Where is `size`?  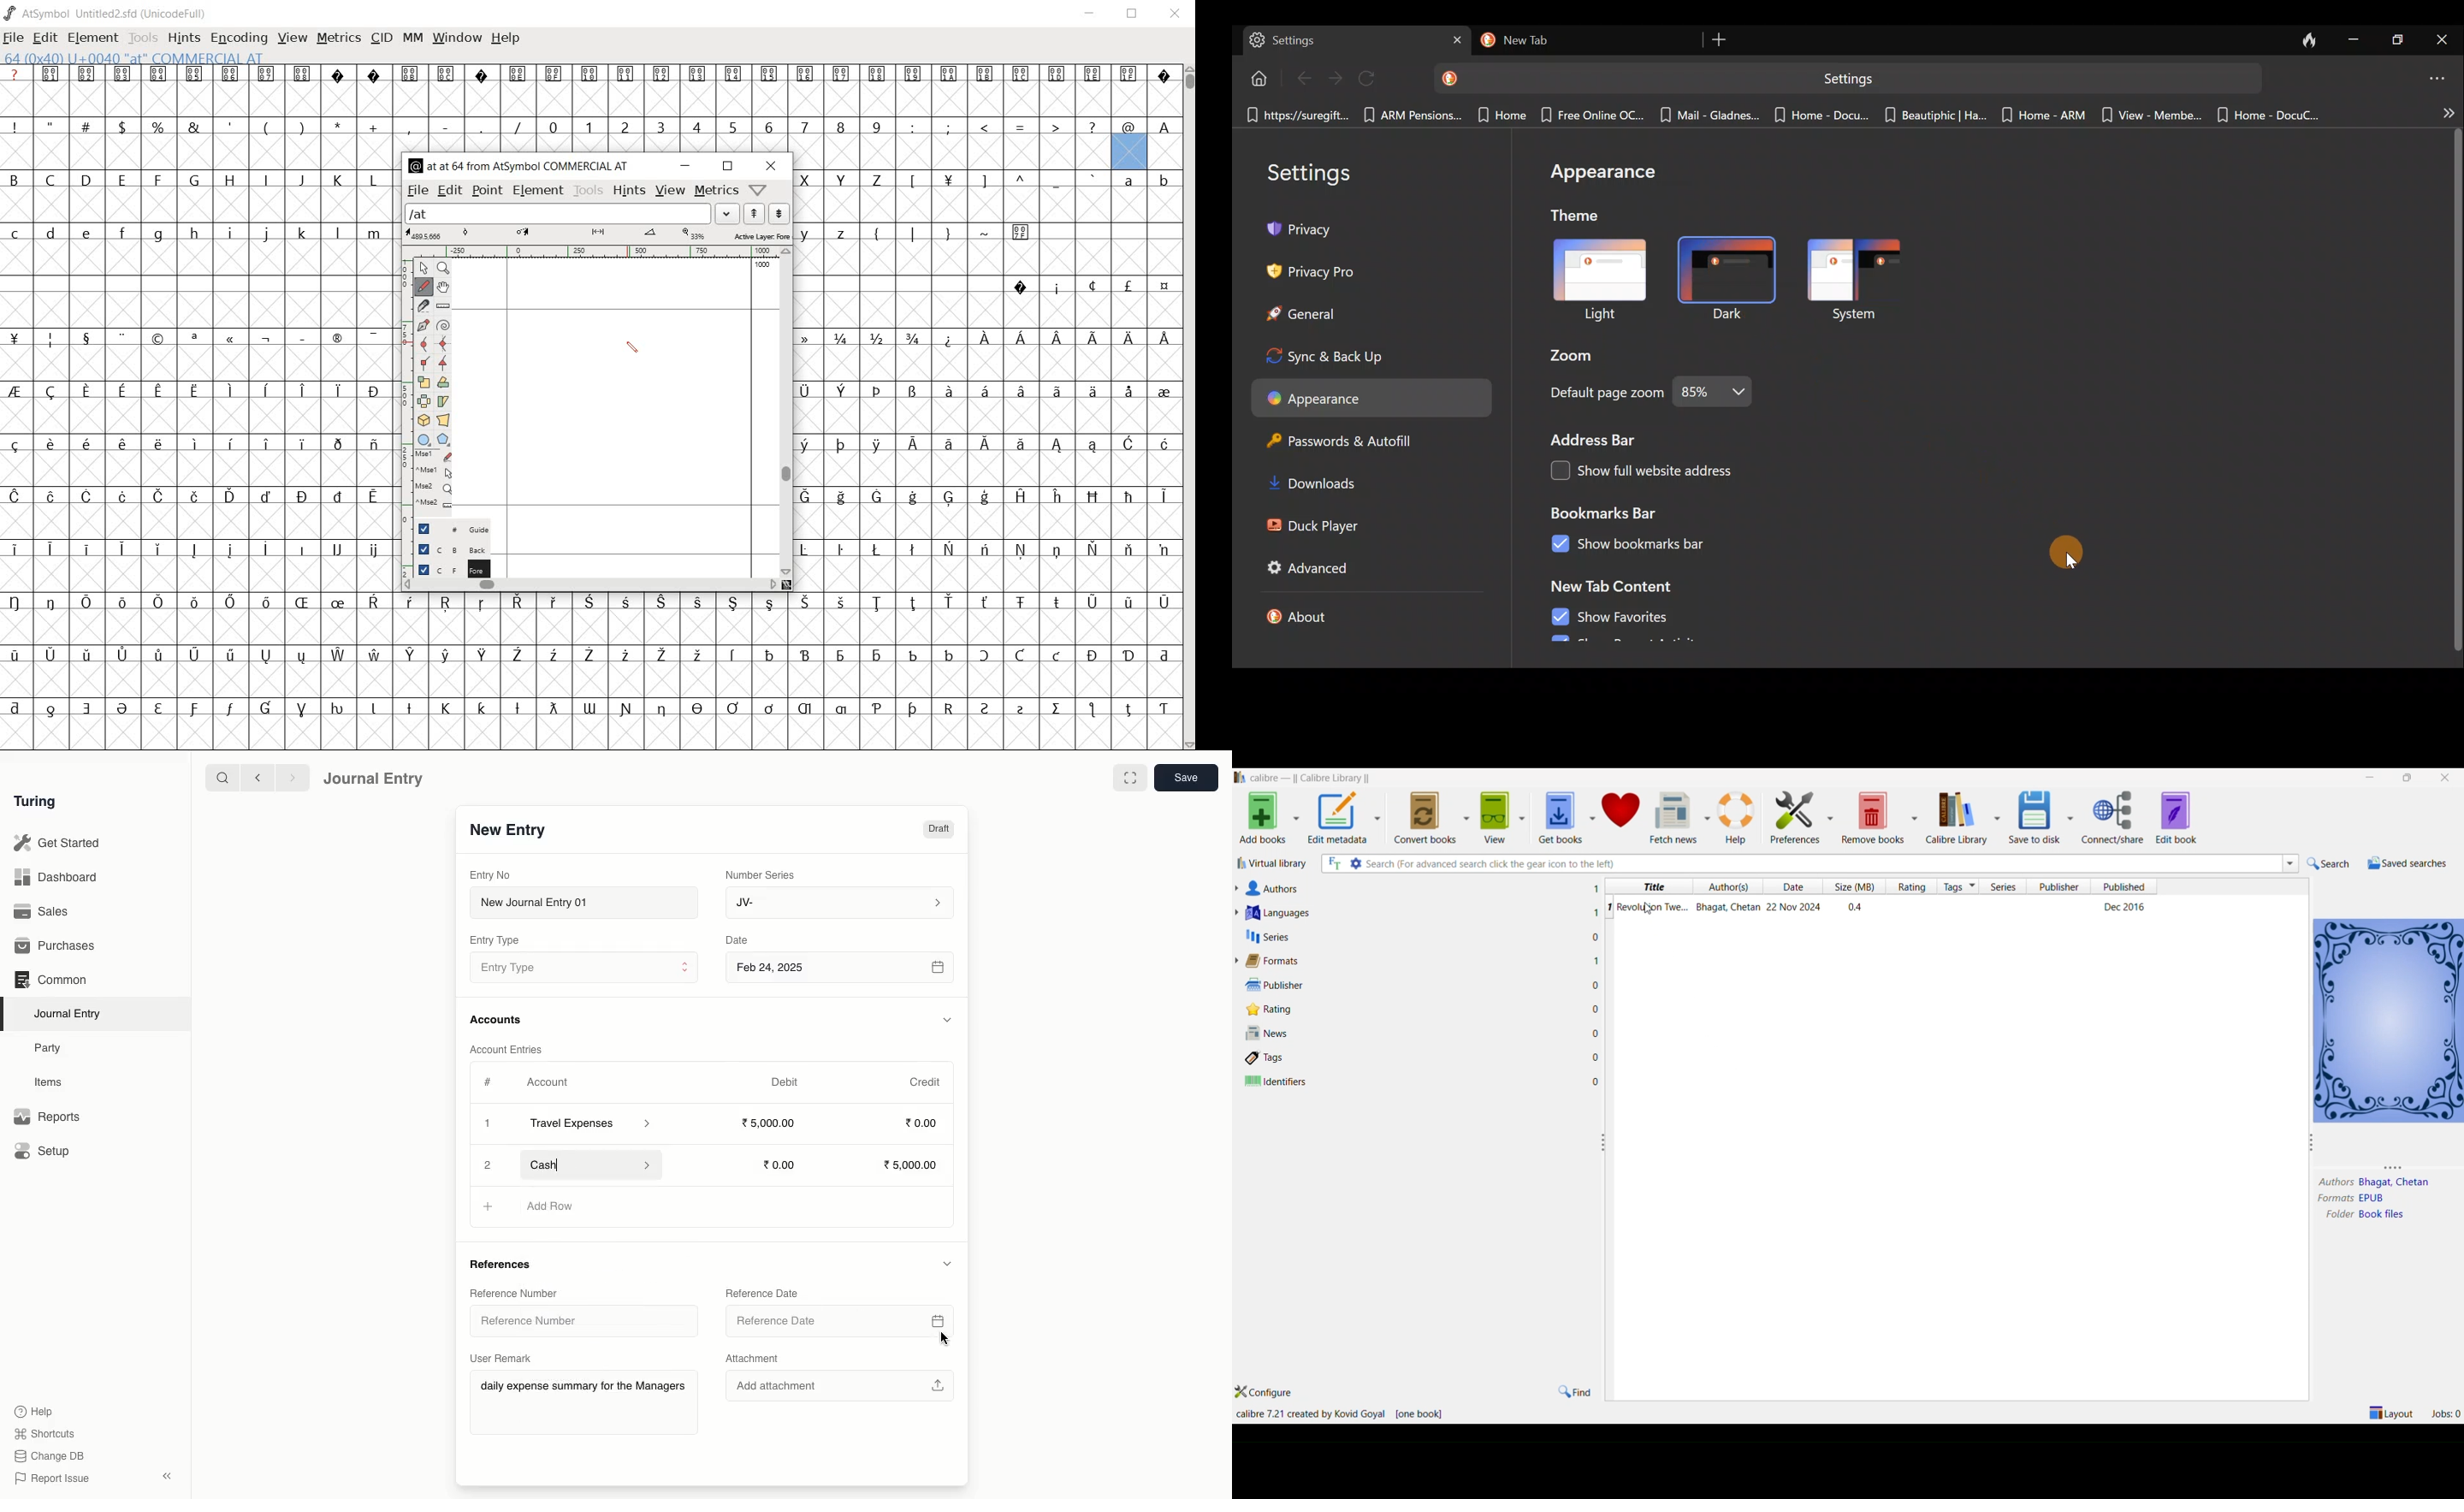 size is located at coordinates (1851, 887).